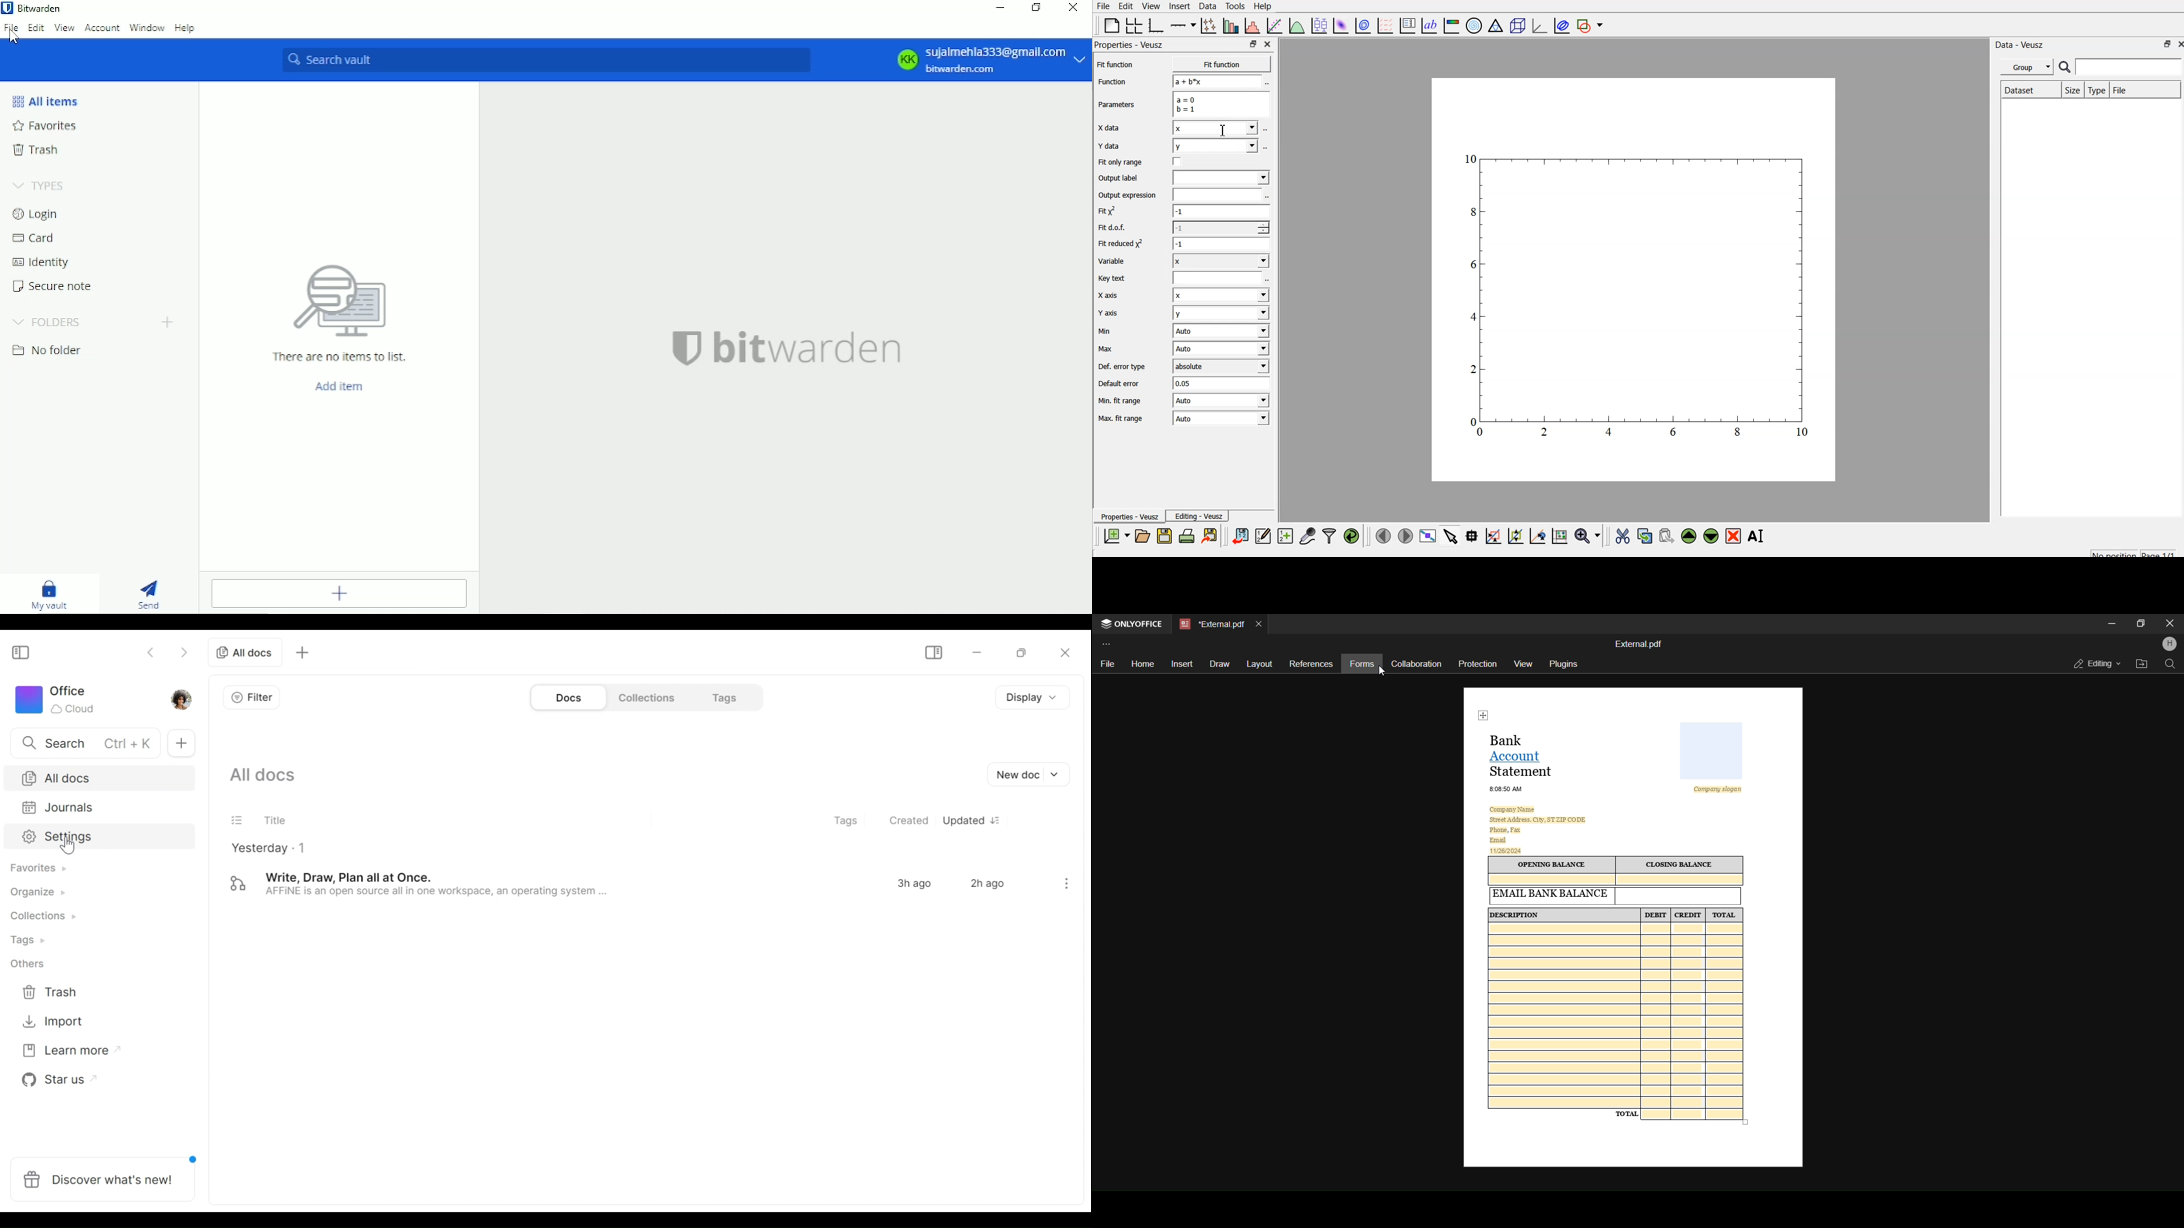 Image resolution: width=2184 pixels, height=1232 pixels. What do you see at coordinates (1353, 537) in the screenshot?
I see `reload linked data sets` at bounding box center [1353, 537].